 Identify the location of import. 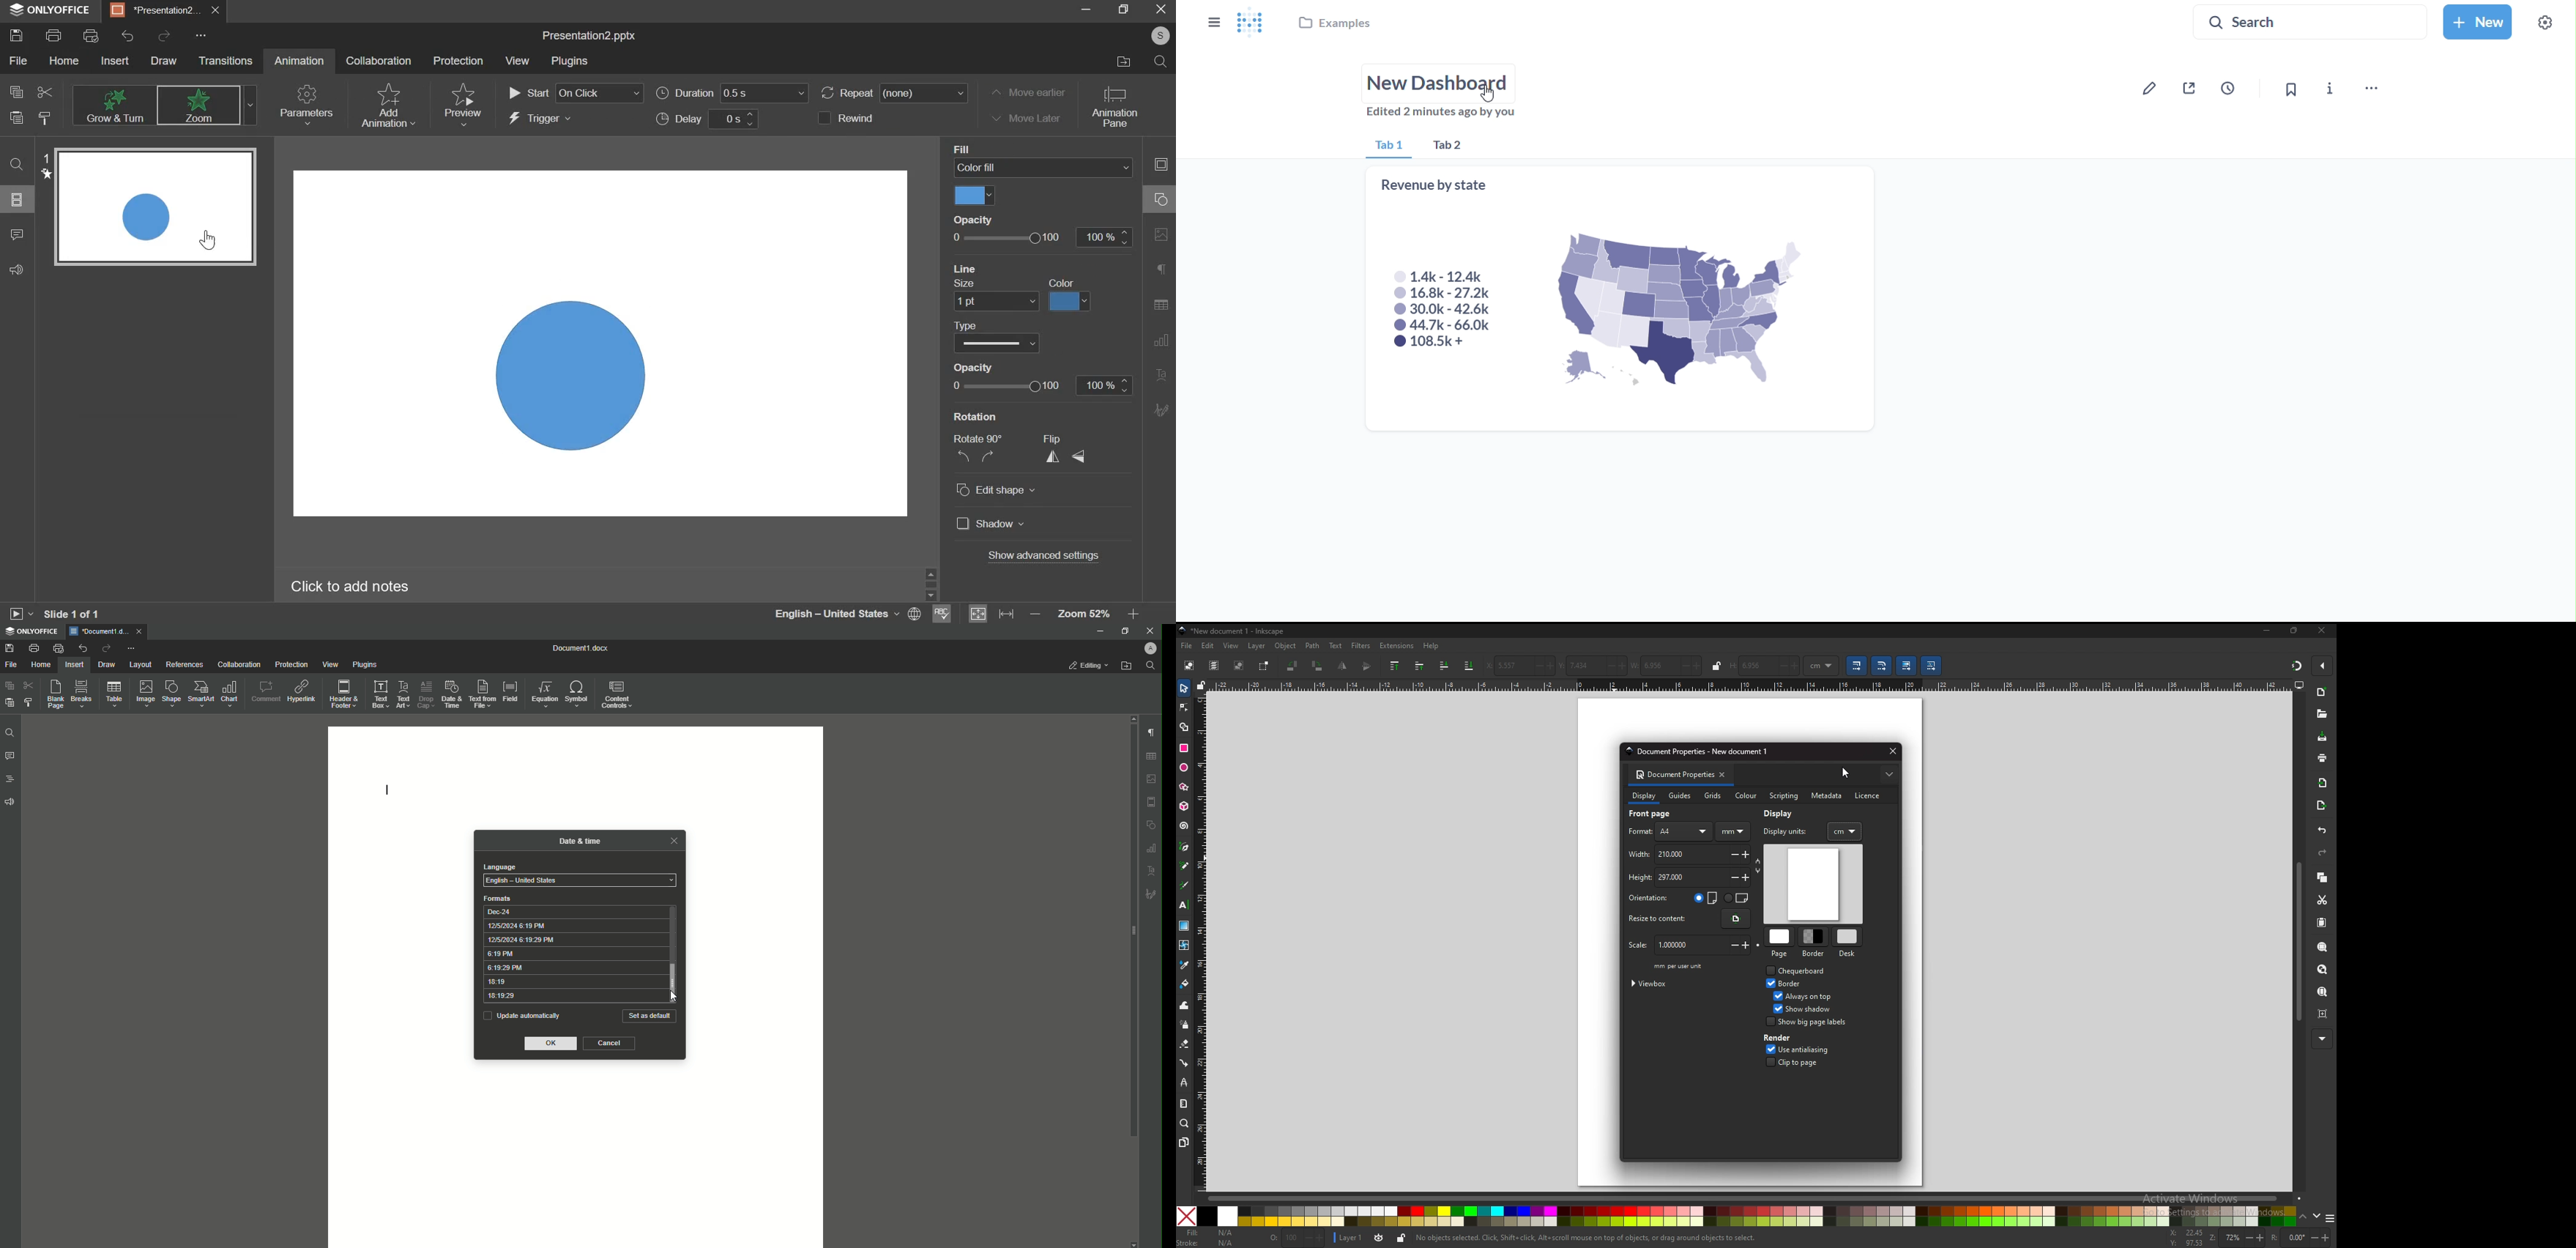
(2324, 784).